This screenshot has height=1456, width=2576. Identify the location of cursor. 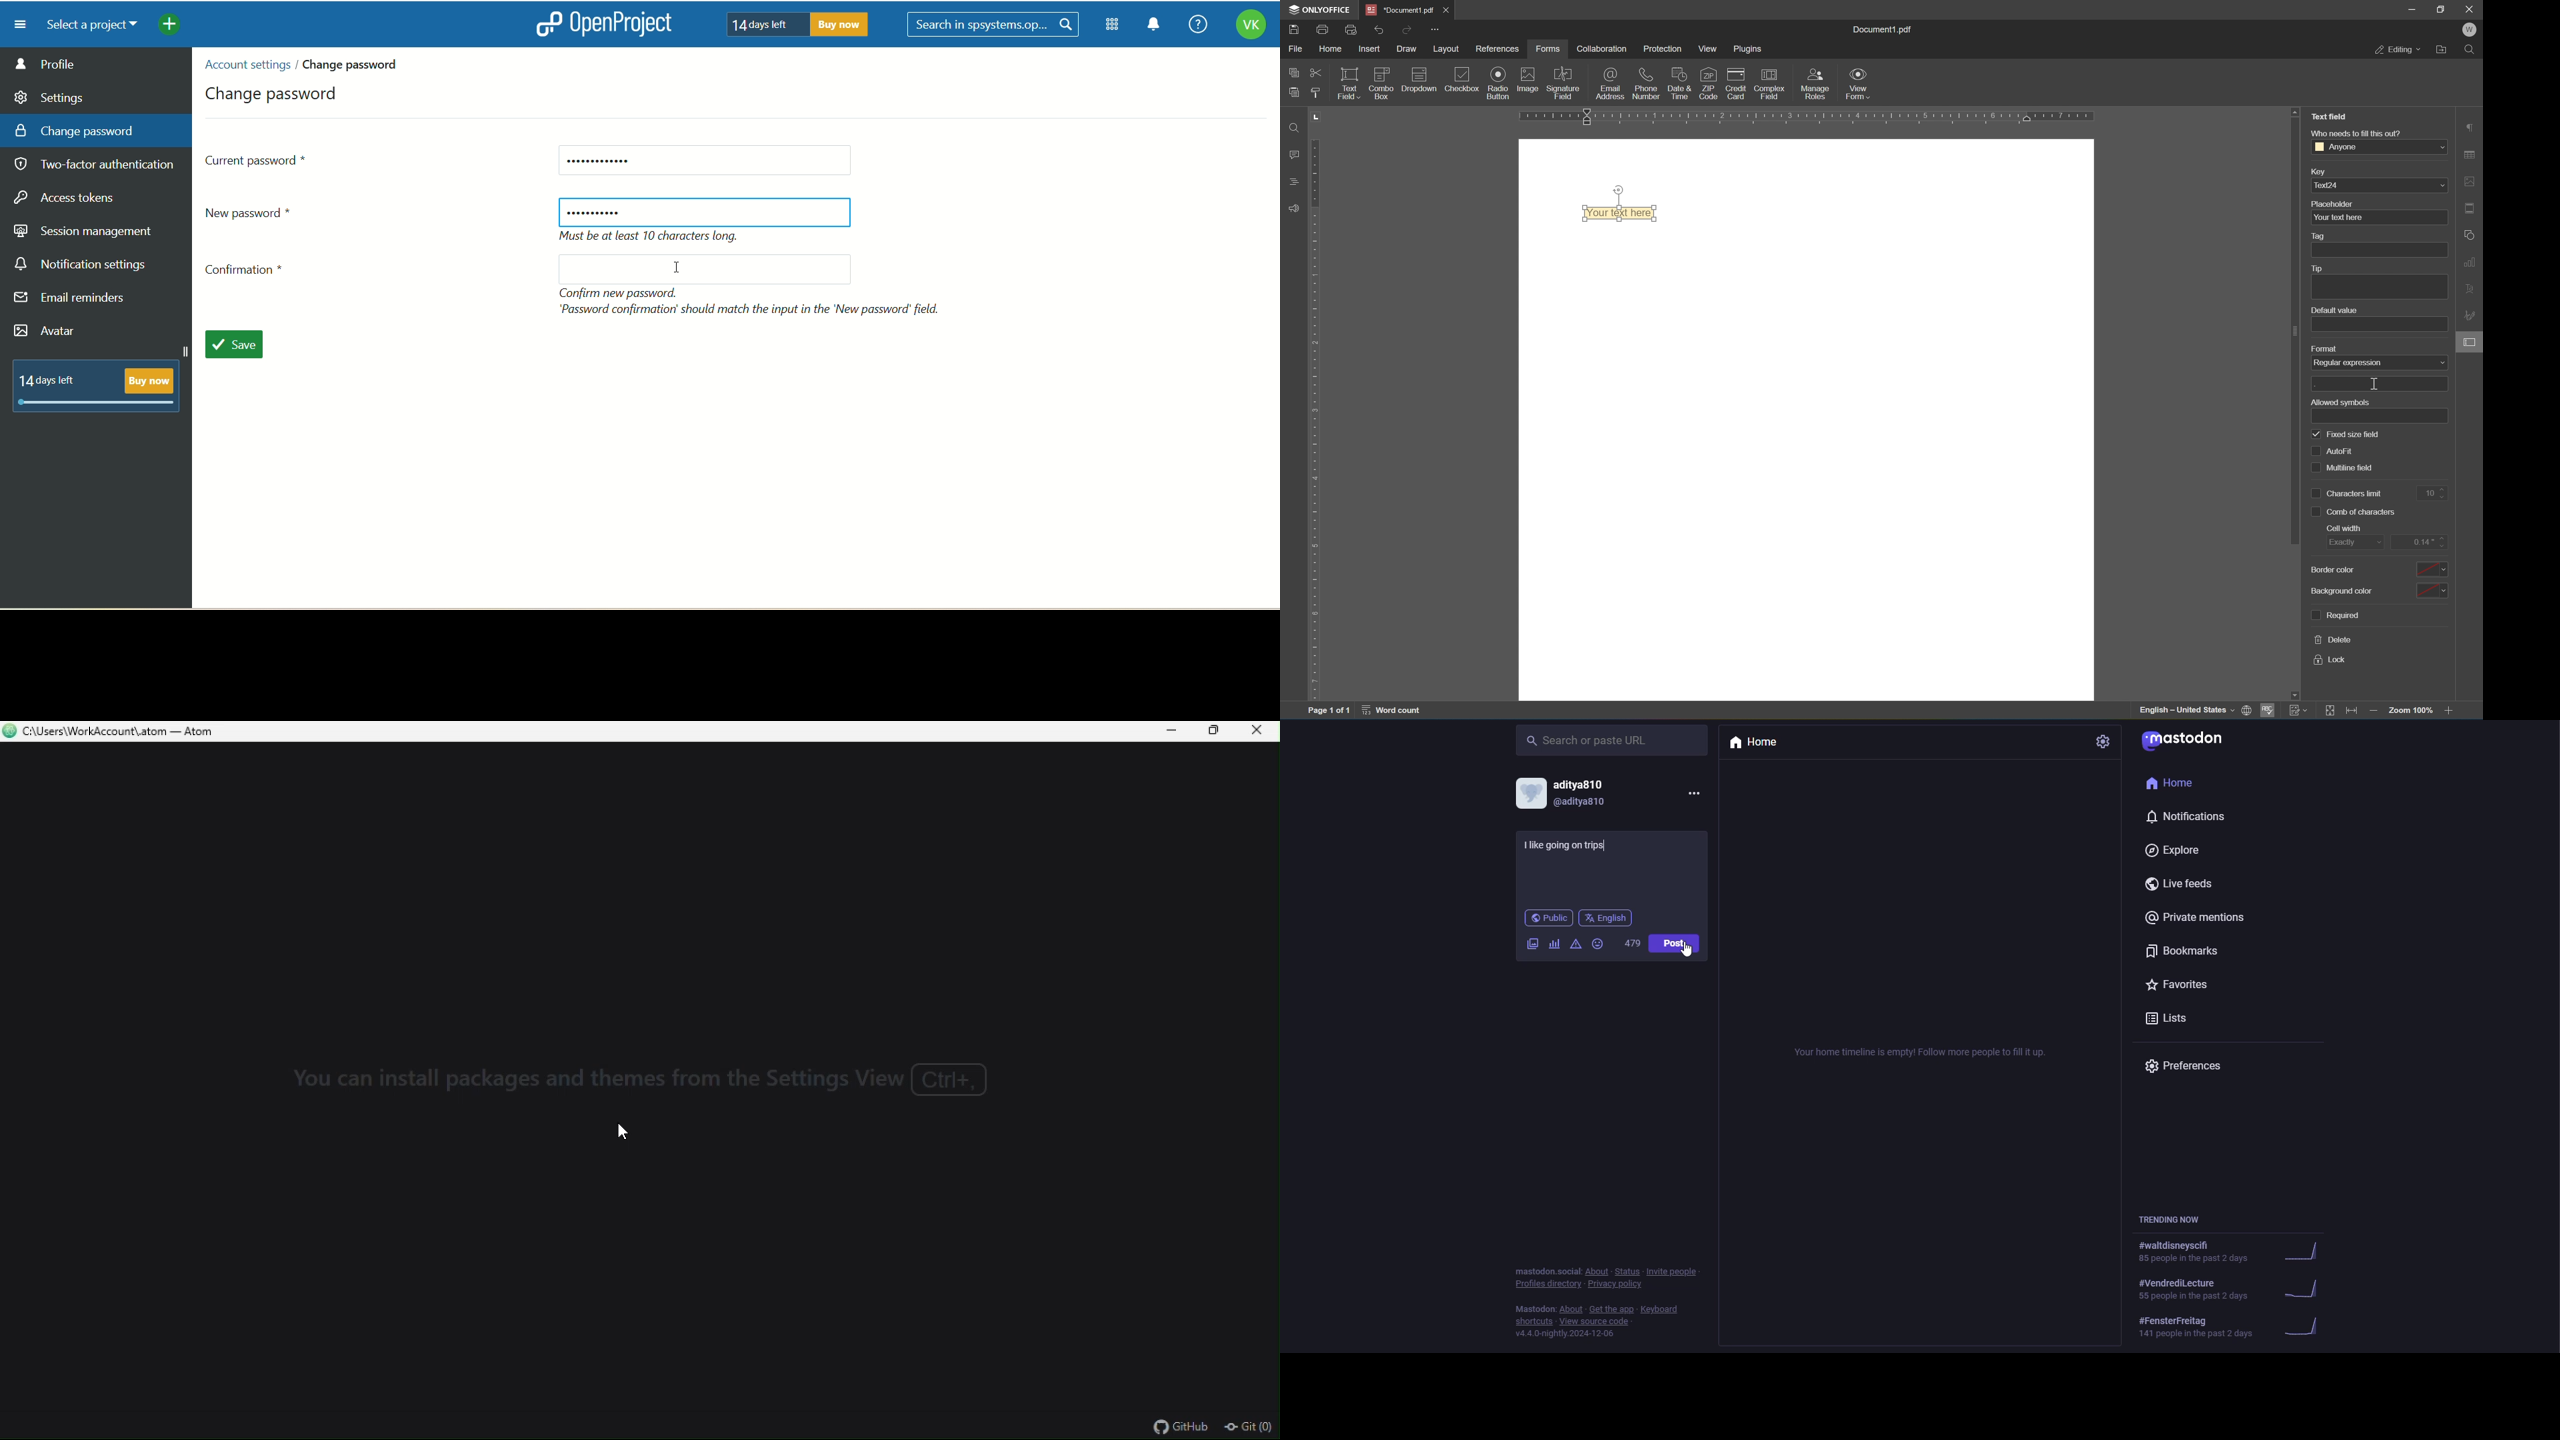
(1687, 955).